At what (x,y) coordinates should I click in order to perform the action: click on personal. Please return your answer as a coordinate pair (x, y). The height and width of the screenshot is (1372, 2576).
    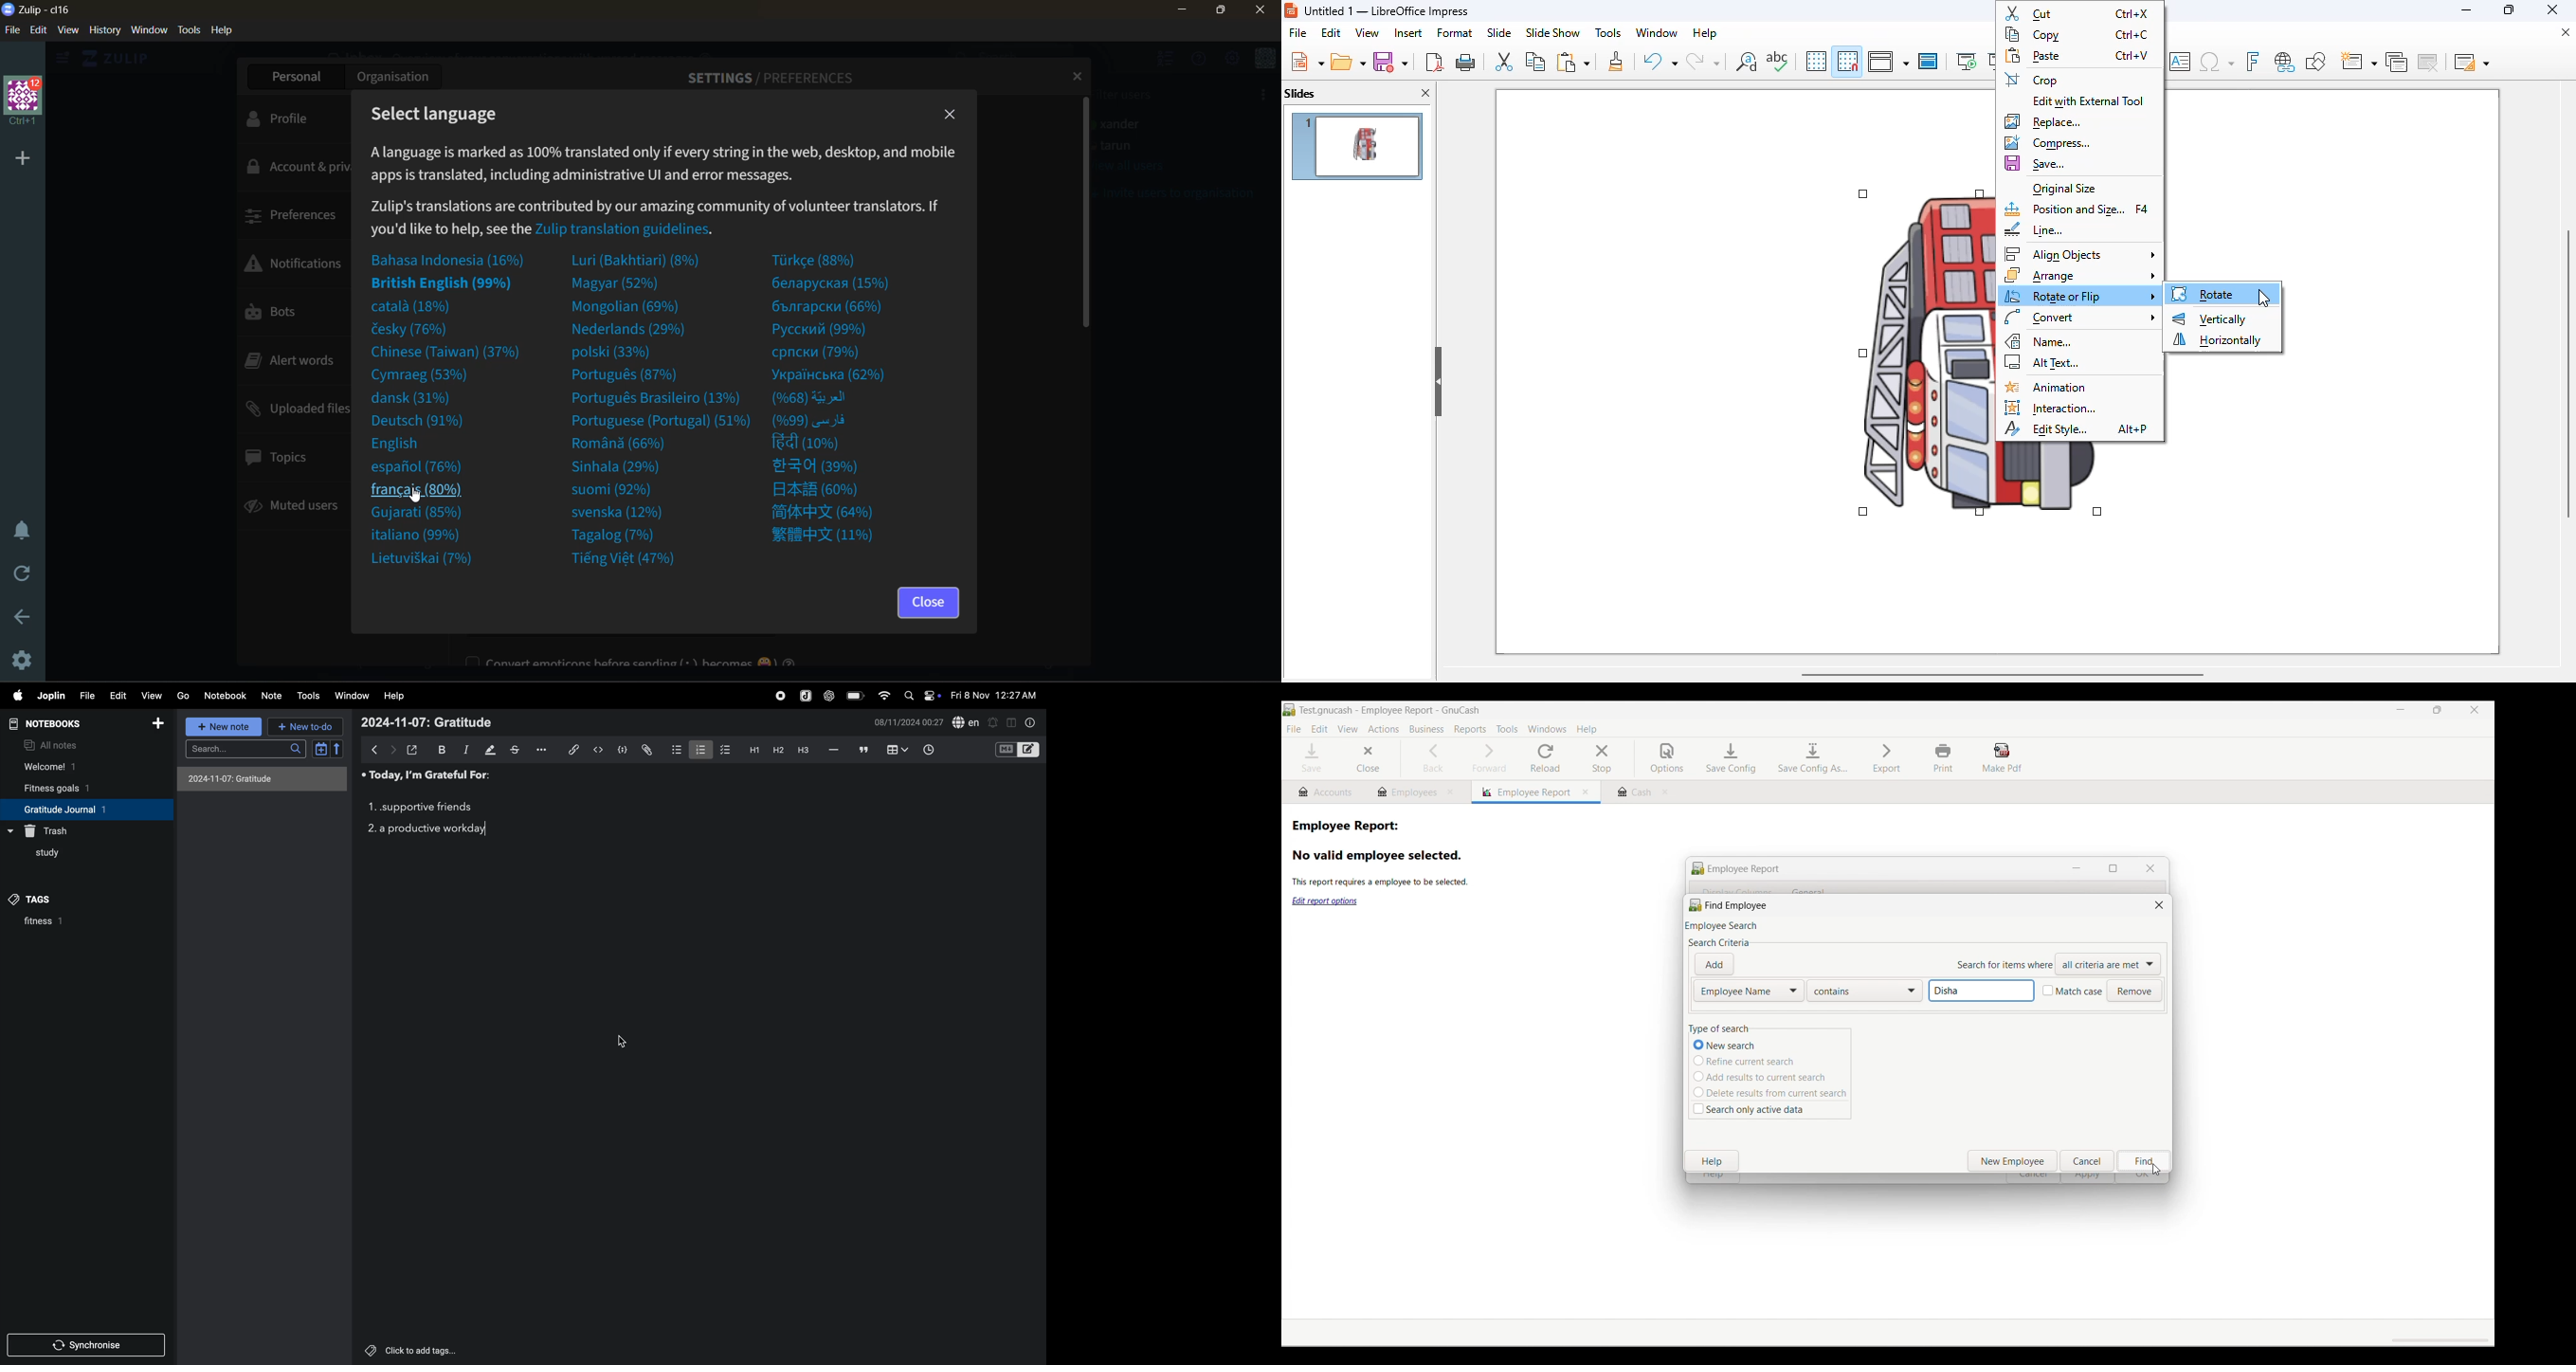
    Looking at the image, I should click on (298, 76).